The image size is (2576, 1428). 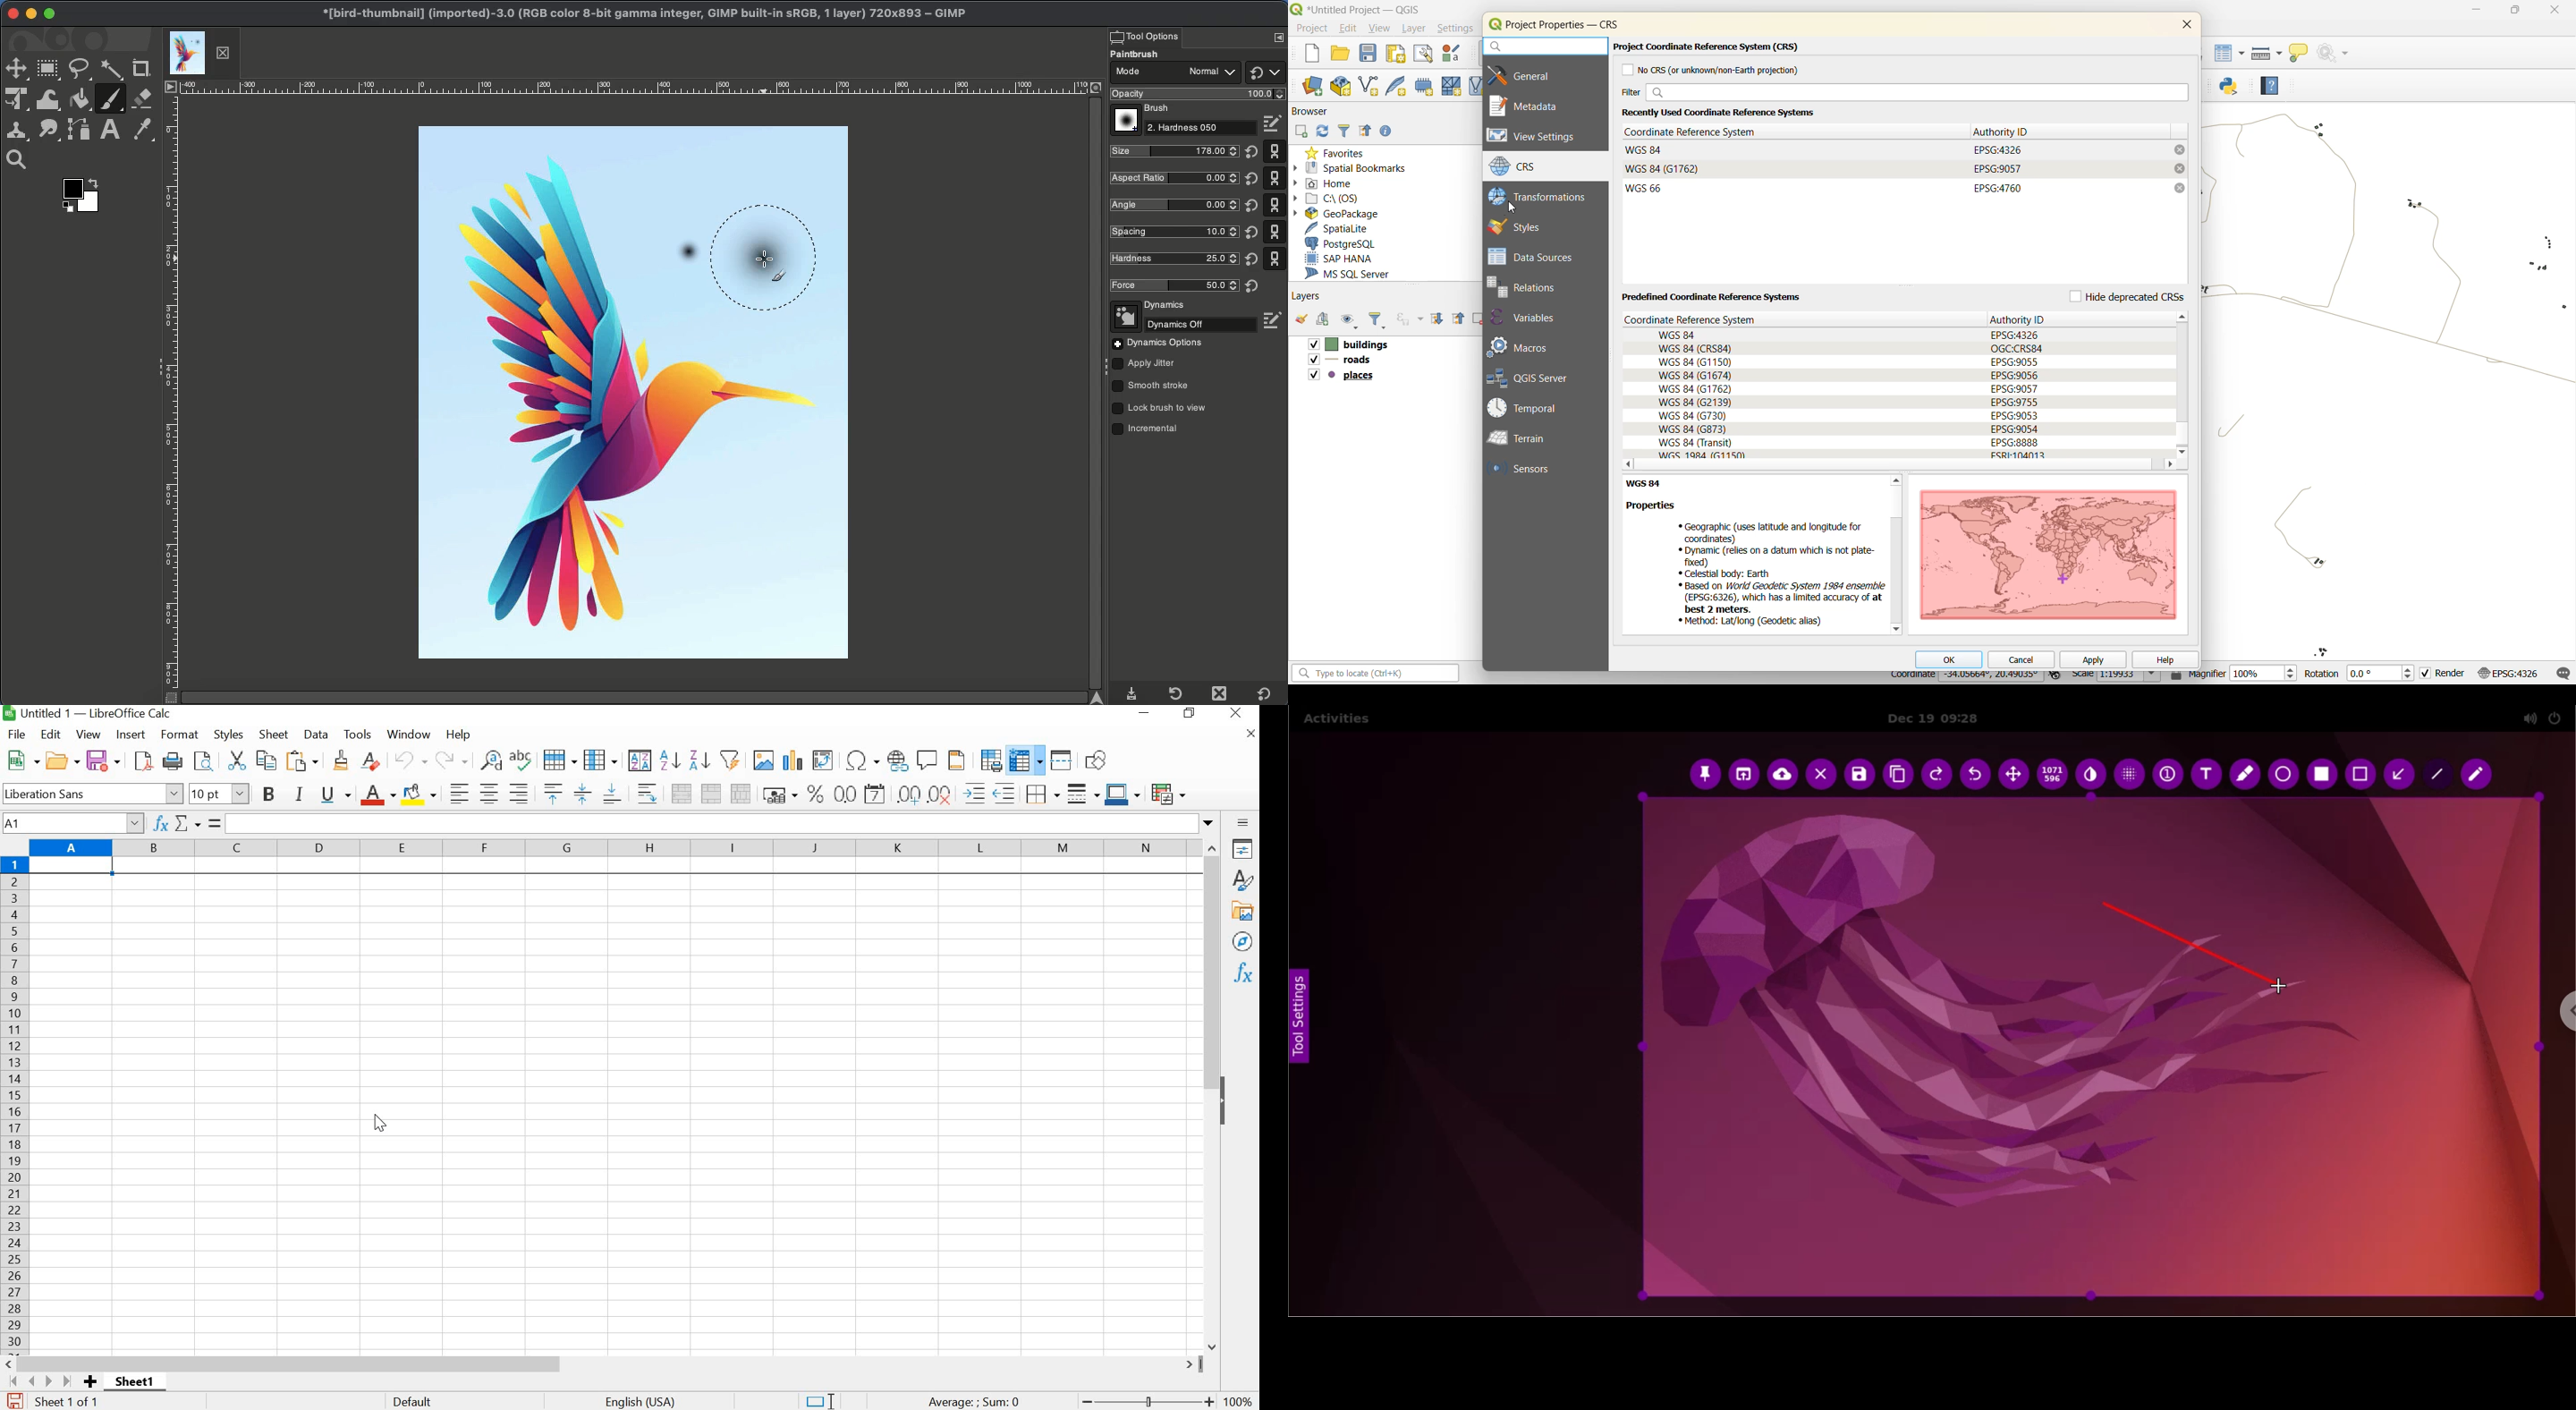 What do you see at coordinates (1275, 124) in the screenshot?
I see `Edit` at bounding box center [1275, 124].